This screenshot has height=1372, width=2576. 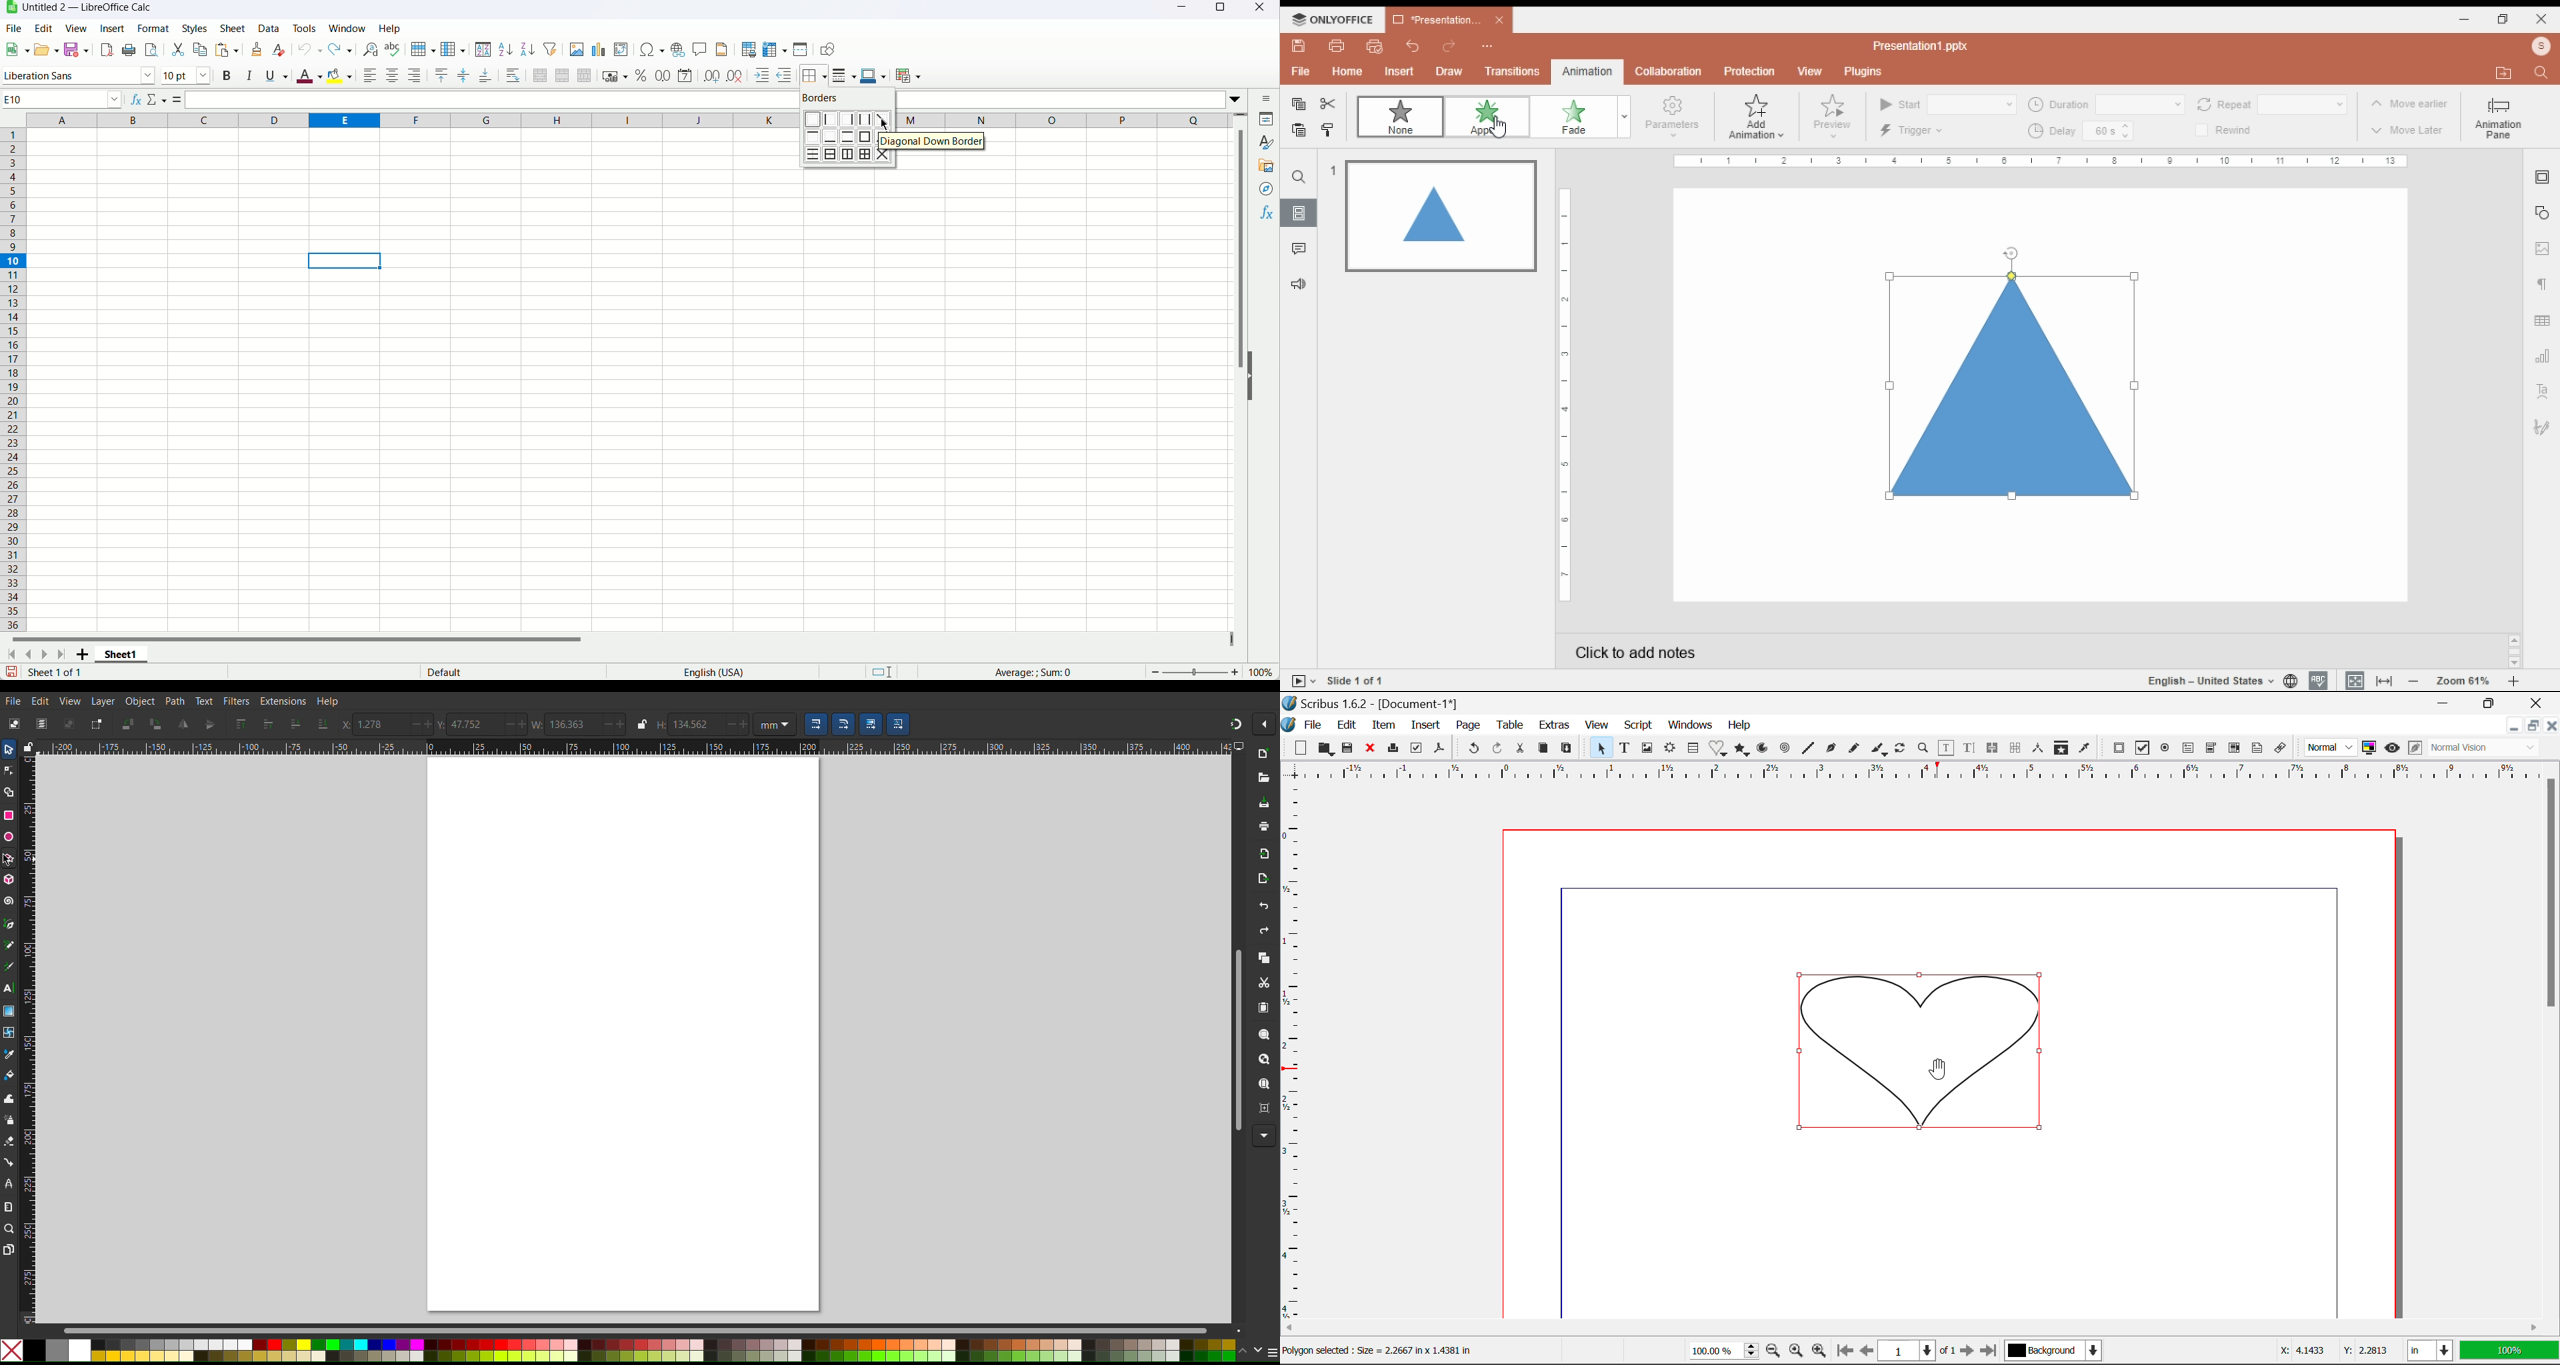 What do you see at coordinates (2513, 650) in the screenshot?
I see `scroll bar` at bounding box center [2513, 650].